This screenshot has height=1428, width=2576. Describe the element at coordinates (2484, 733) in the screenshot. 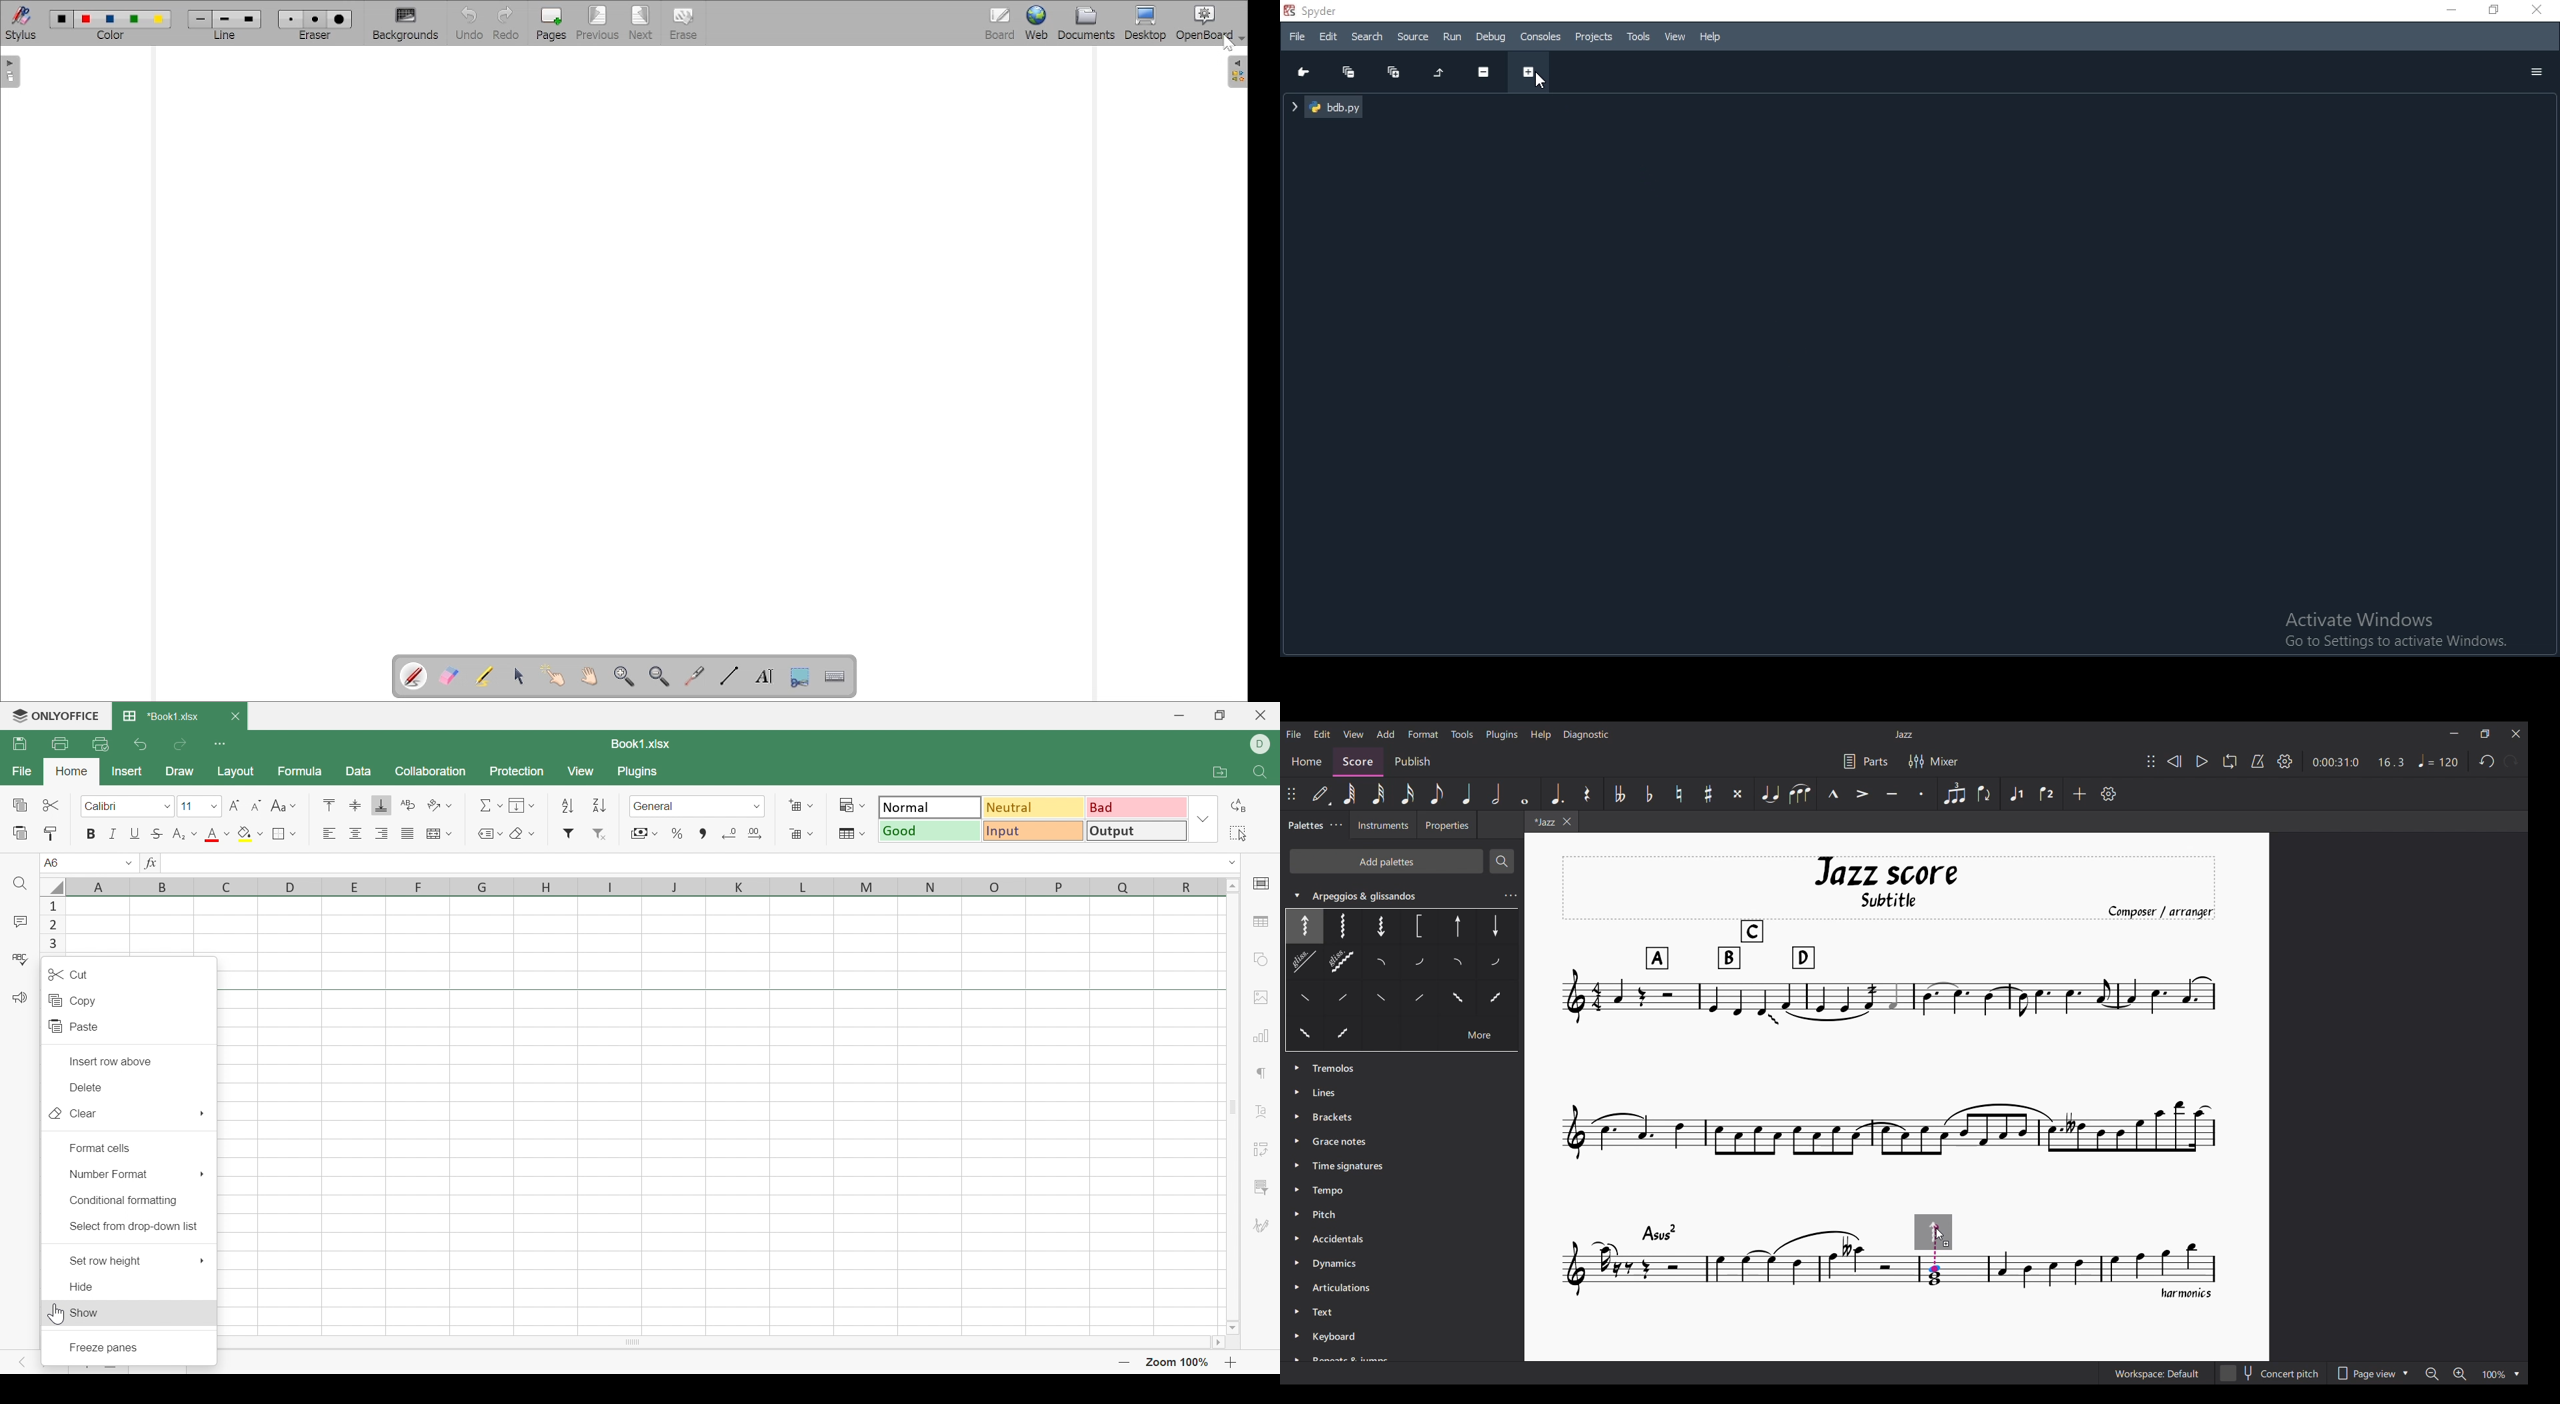

I see `Show in smaller tab` at that location.